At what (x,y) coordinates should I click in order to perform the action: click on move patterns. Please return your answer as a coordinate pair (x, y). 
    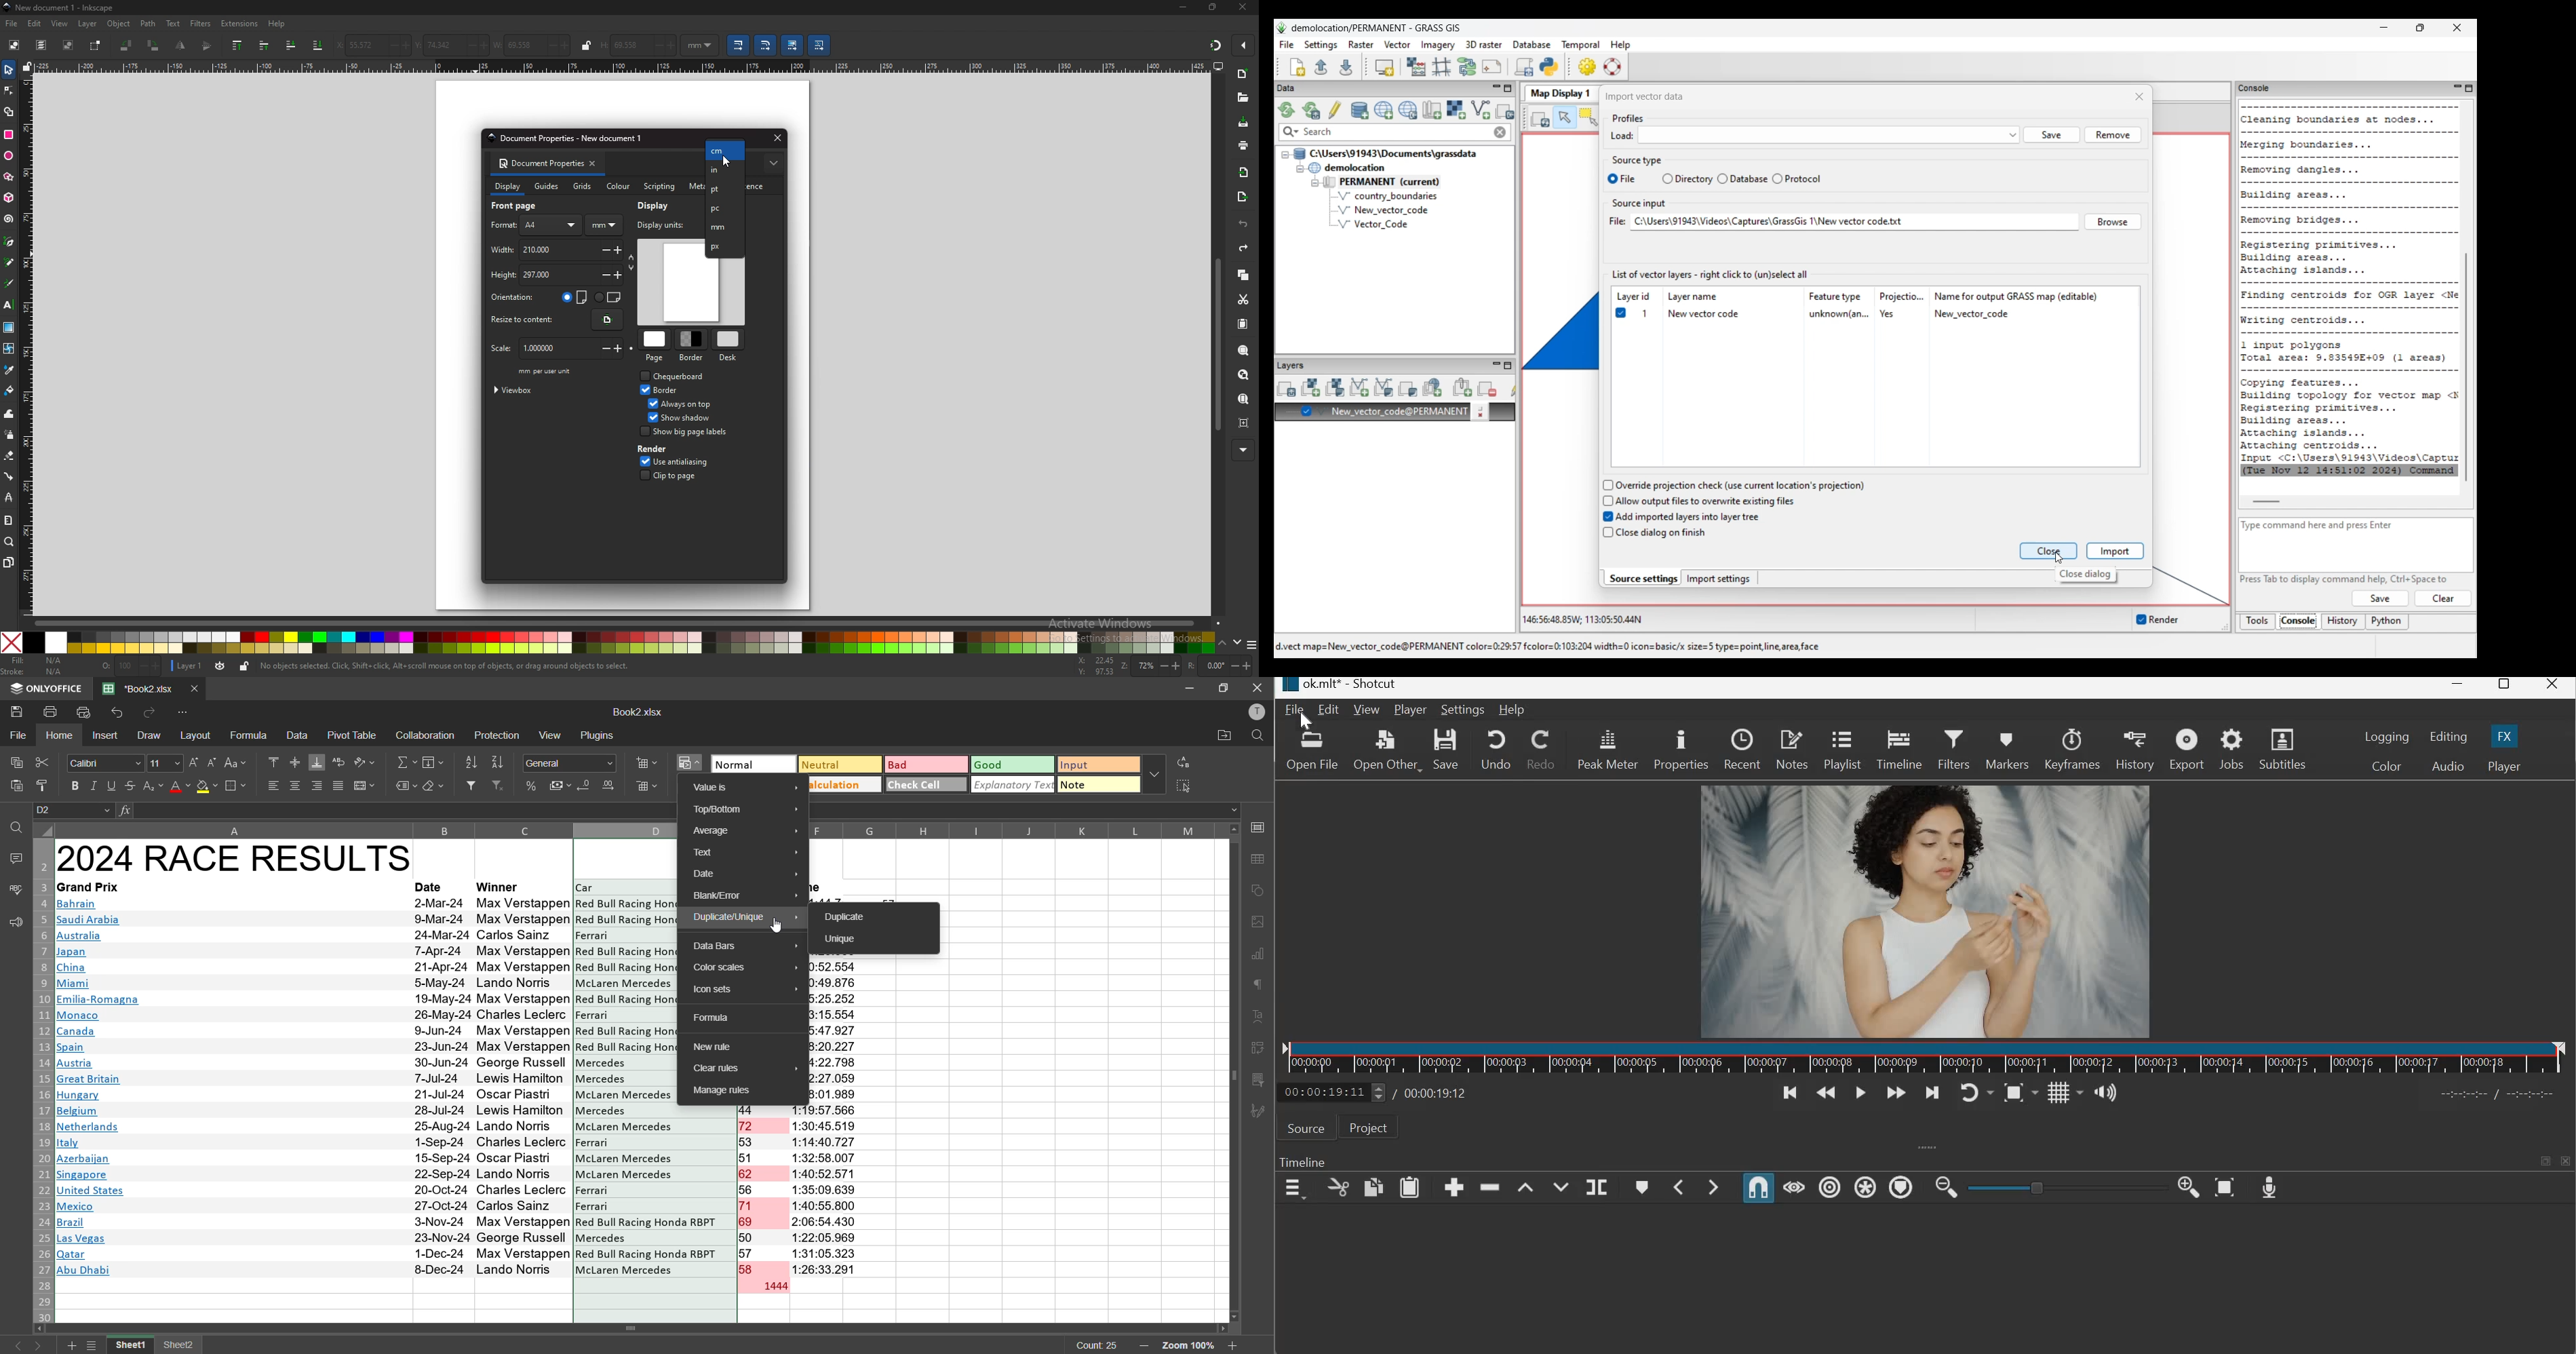
    Looking at the image, I should click on (821, 45).